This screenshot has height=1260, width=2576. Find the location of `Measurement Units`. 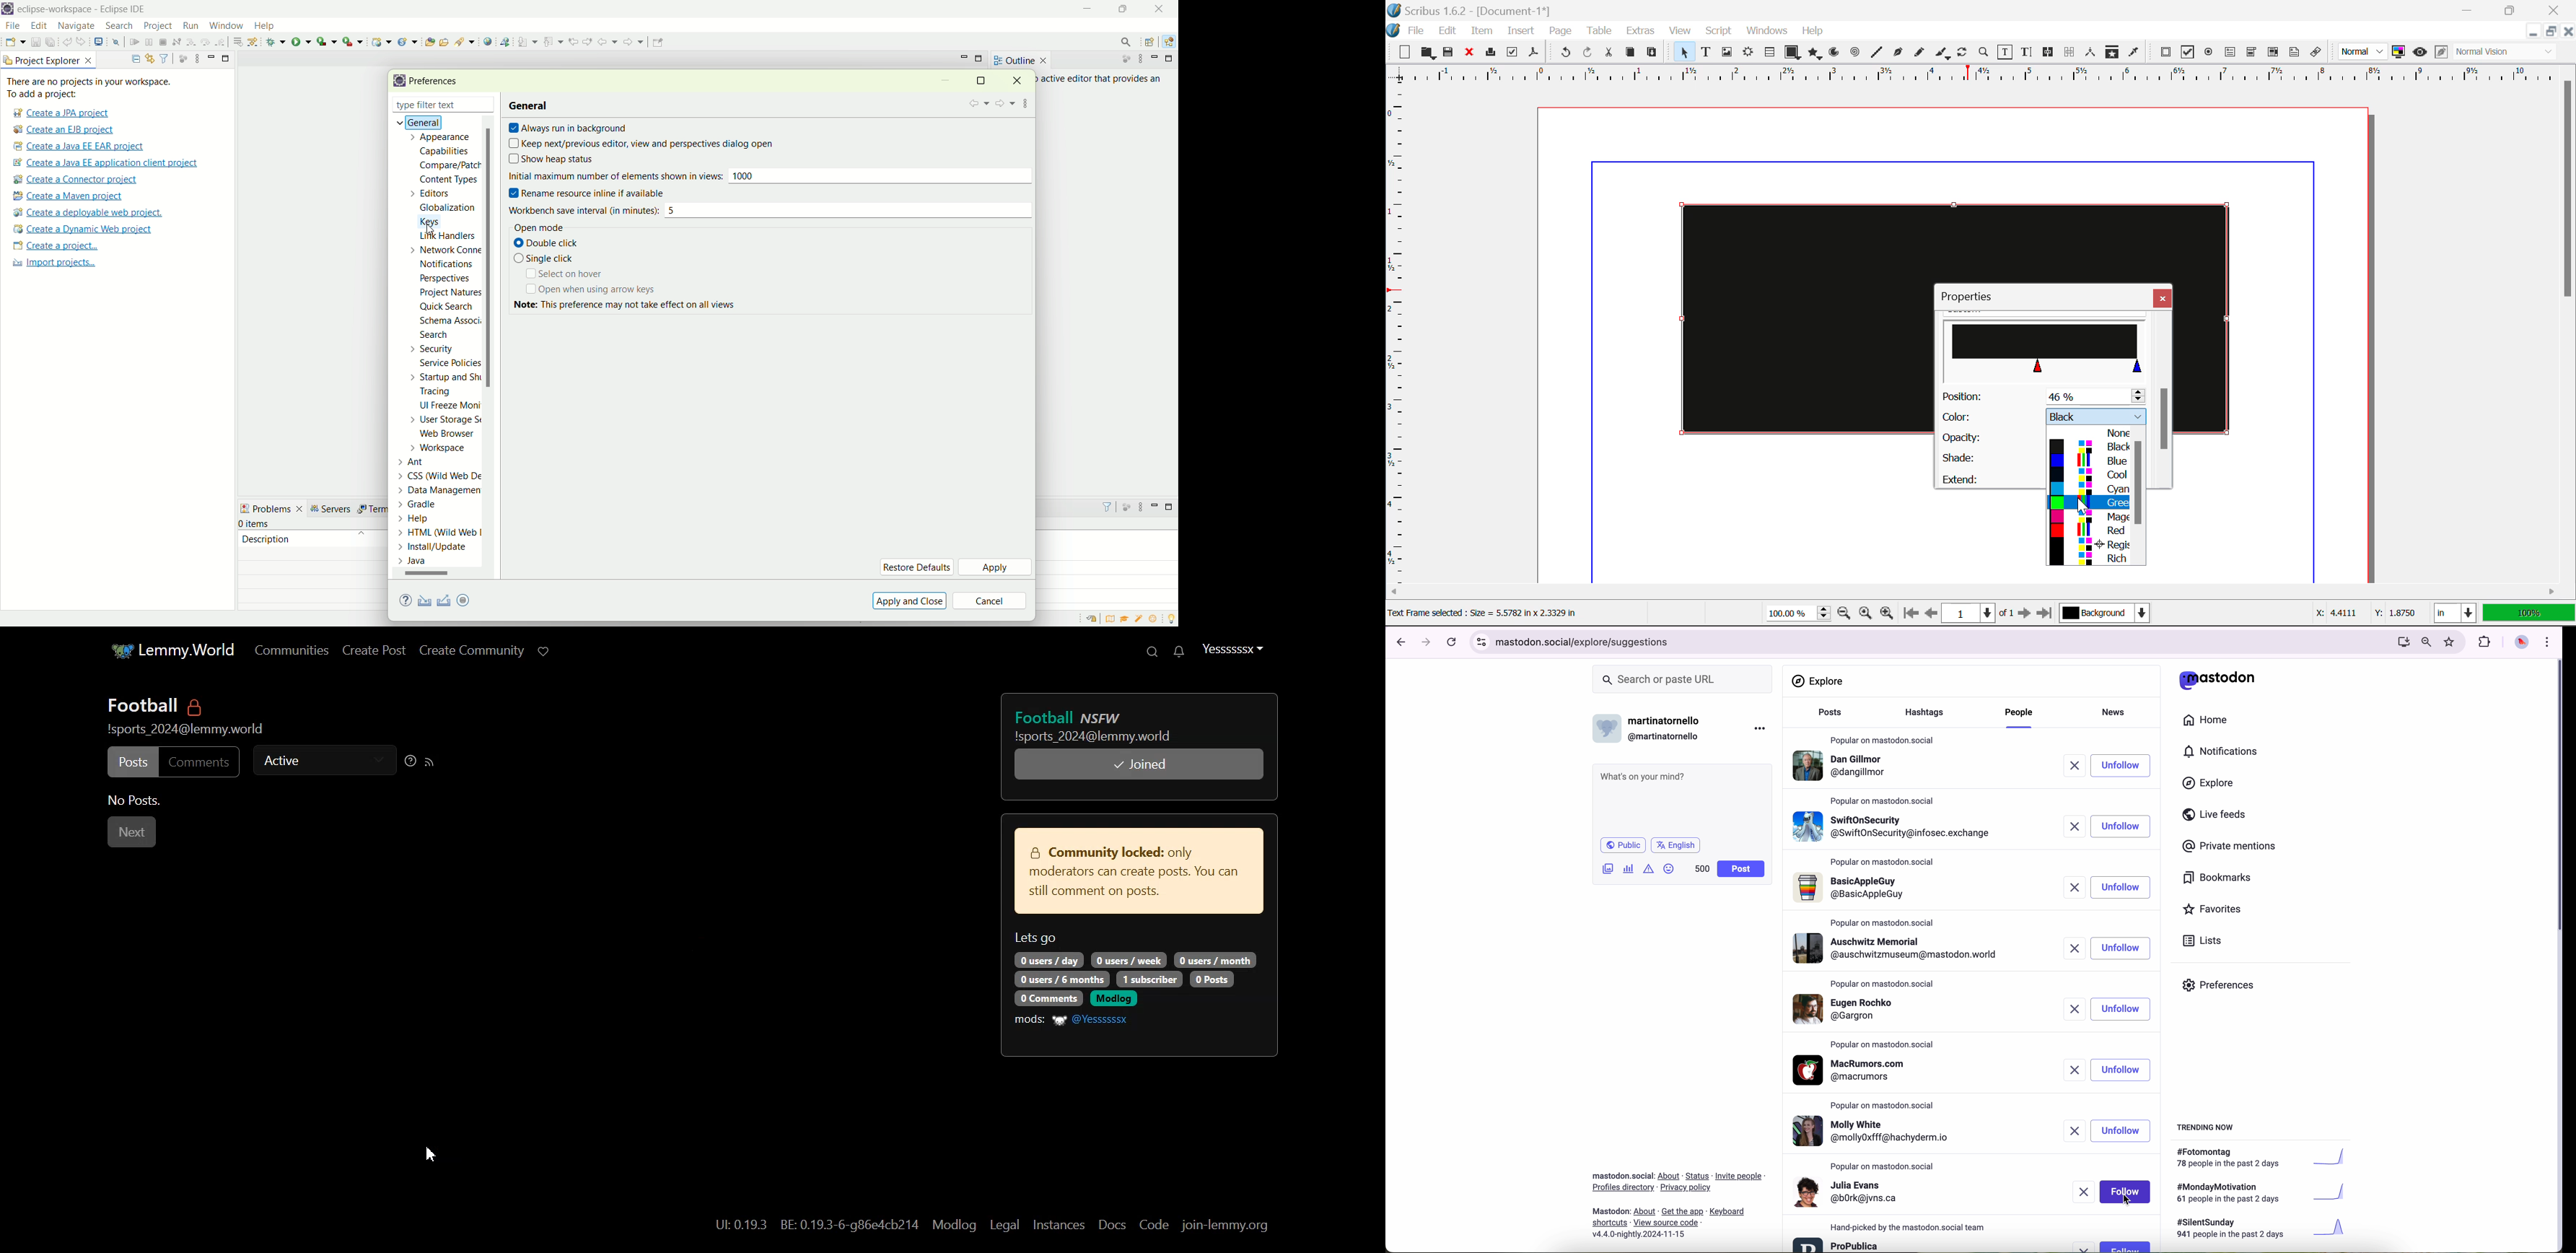

Measurement Units is located at coordinates (2456, 615).